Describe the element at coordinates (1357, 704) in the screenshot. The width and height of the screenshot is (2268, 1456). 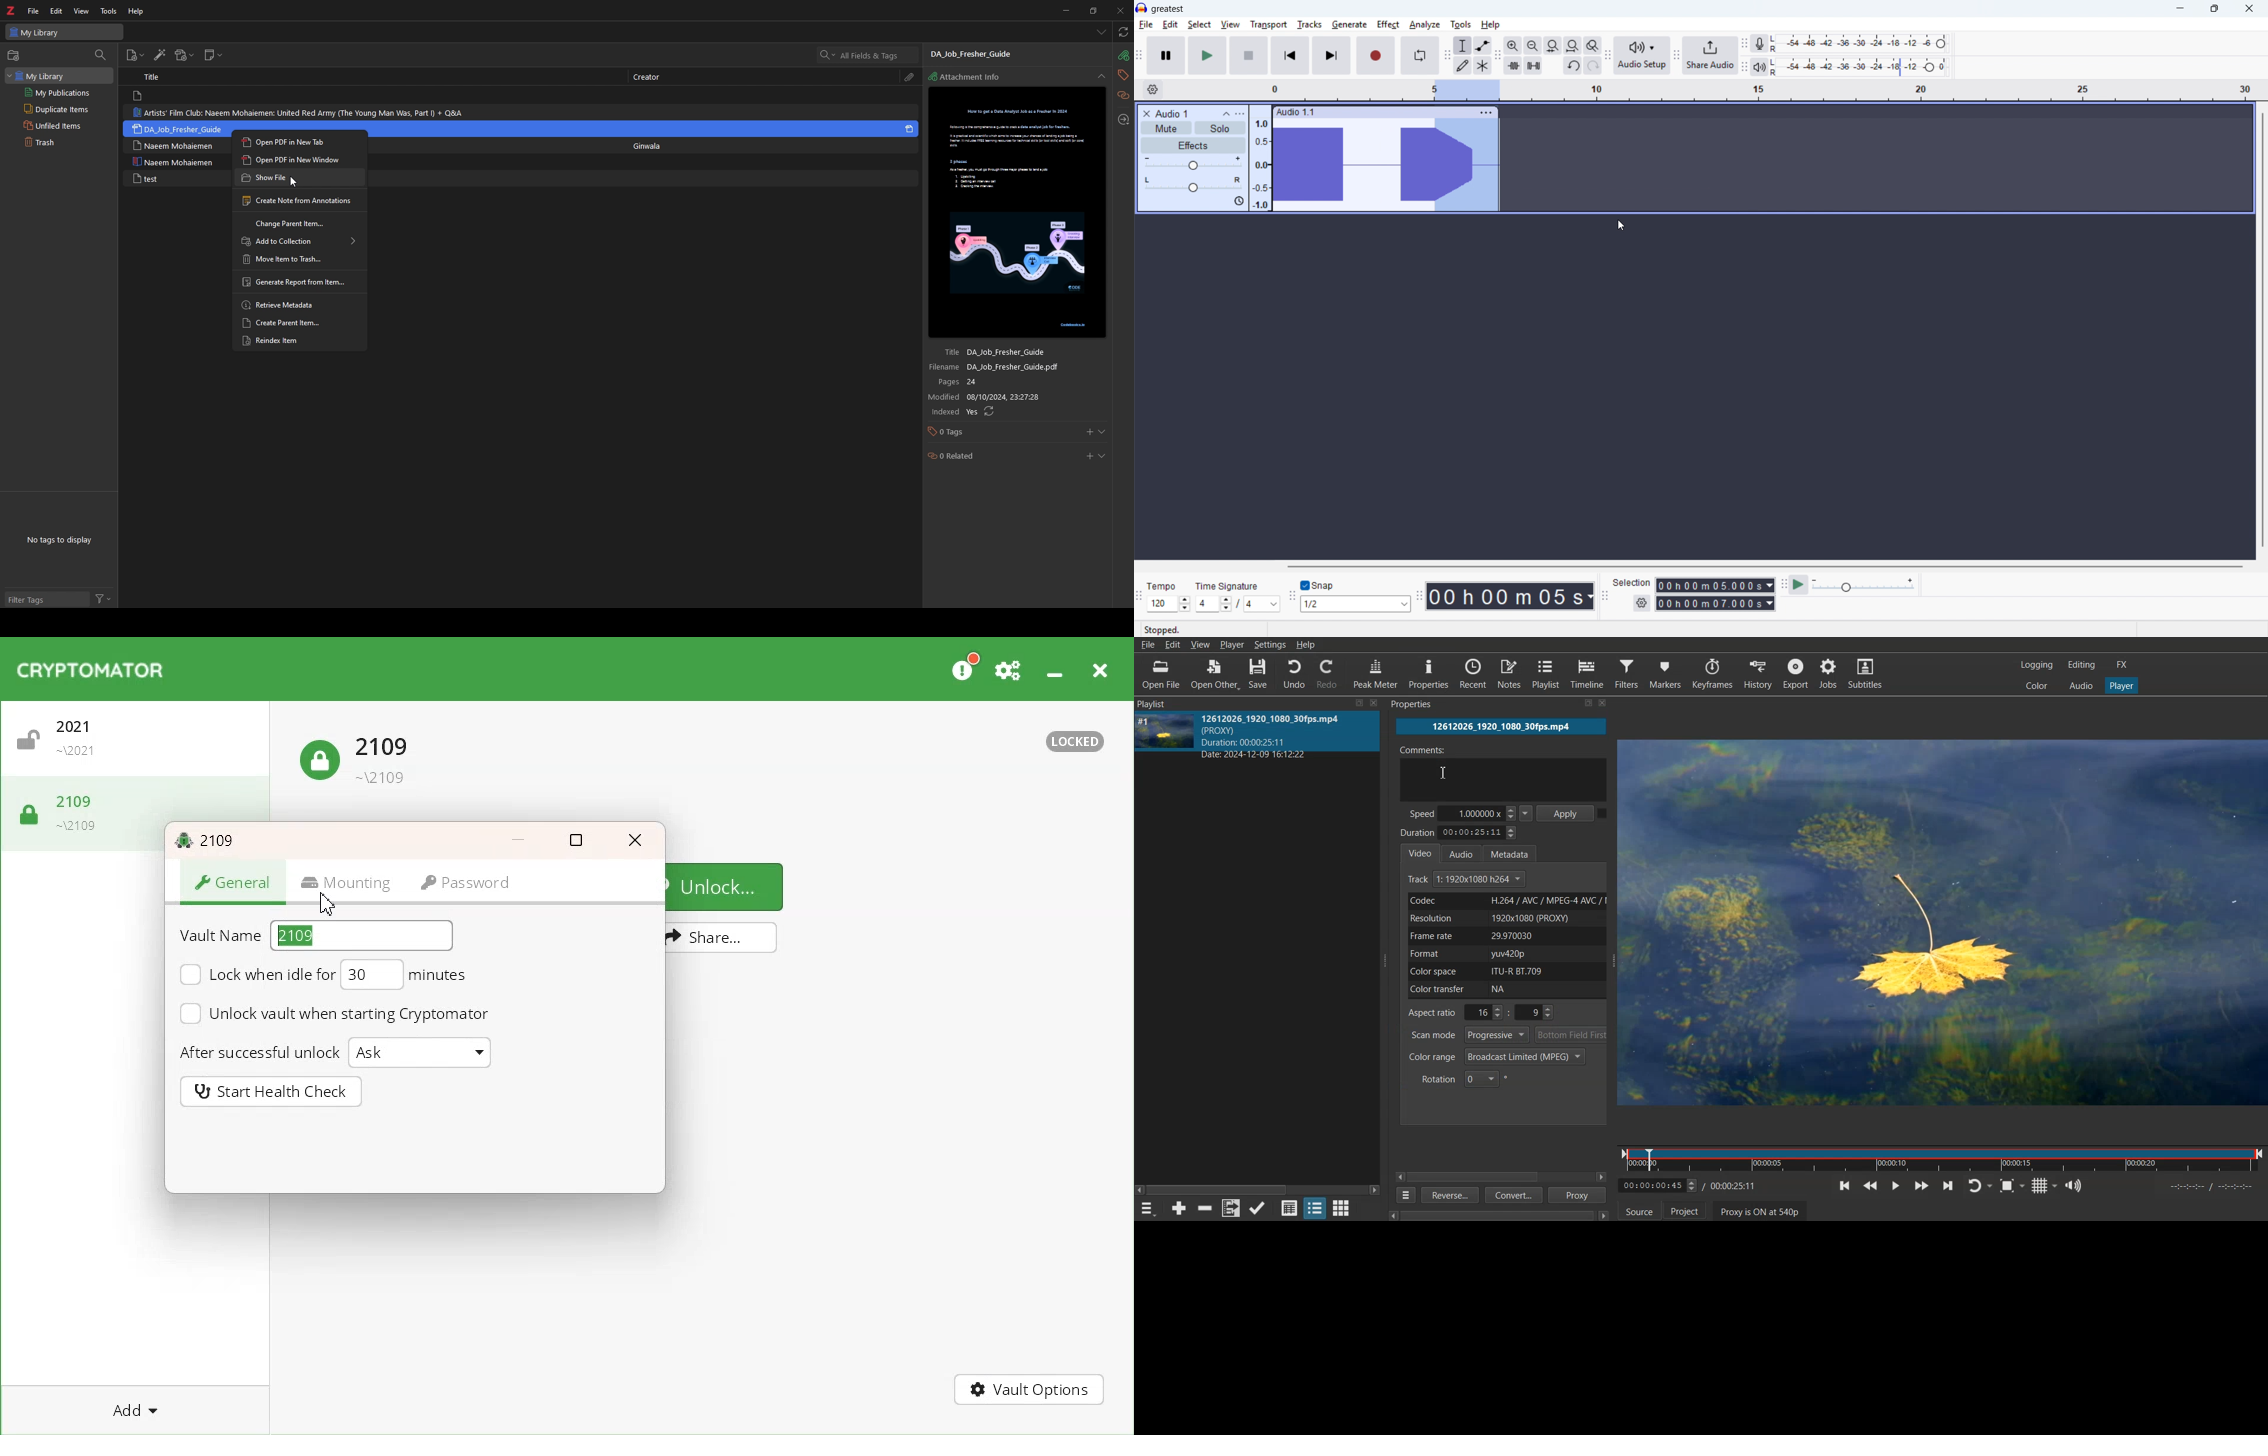
I see `resize` at that location.